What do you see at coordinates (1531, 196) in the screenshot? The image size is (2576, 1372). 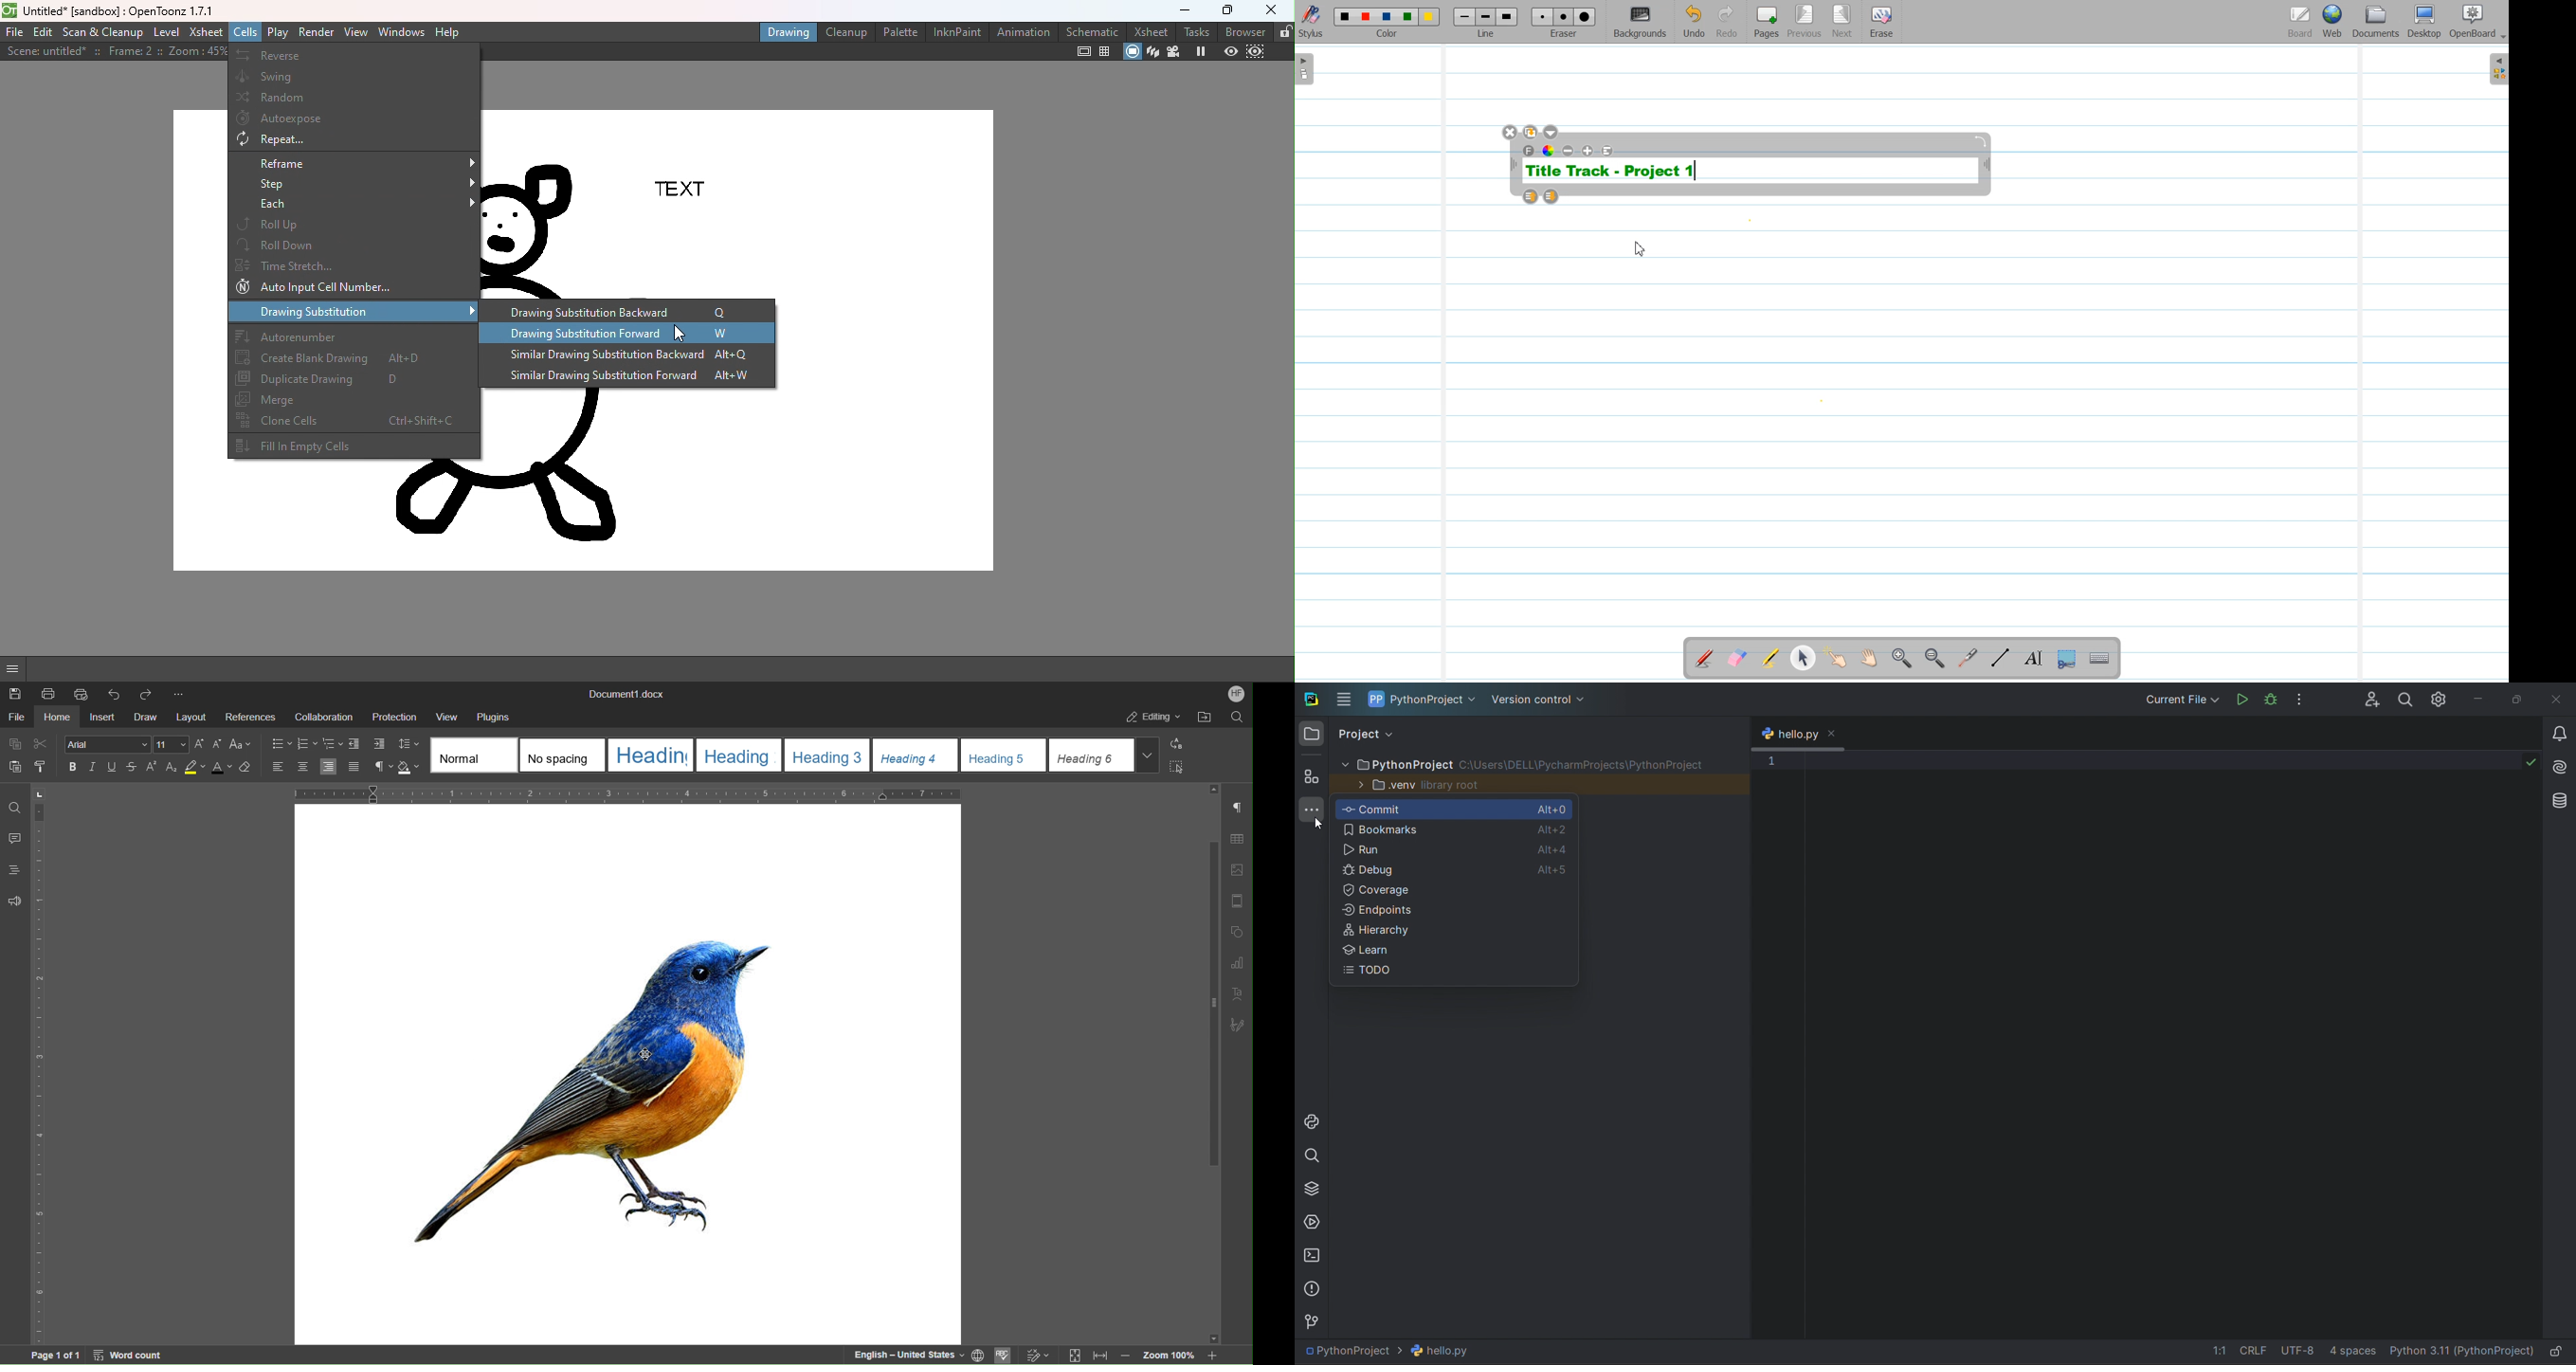 I see `Layer up` at bounding box center [1531, 196].